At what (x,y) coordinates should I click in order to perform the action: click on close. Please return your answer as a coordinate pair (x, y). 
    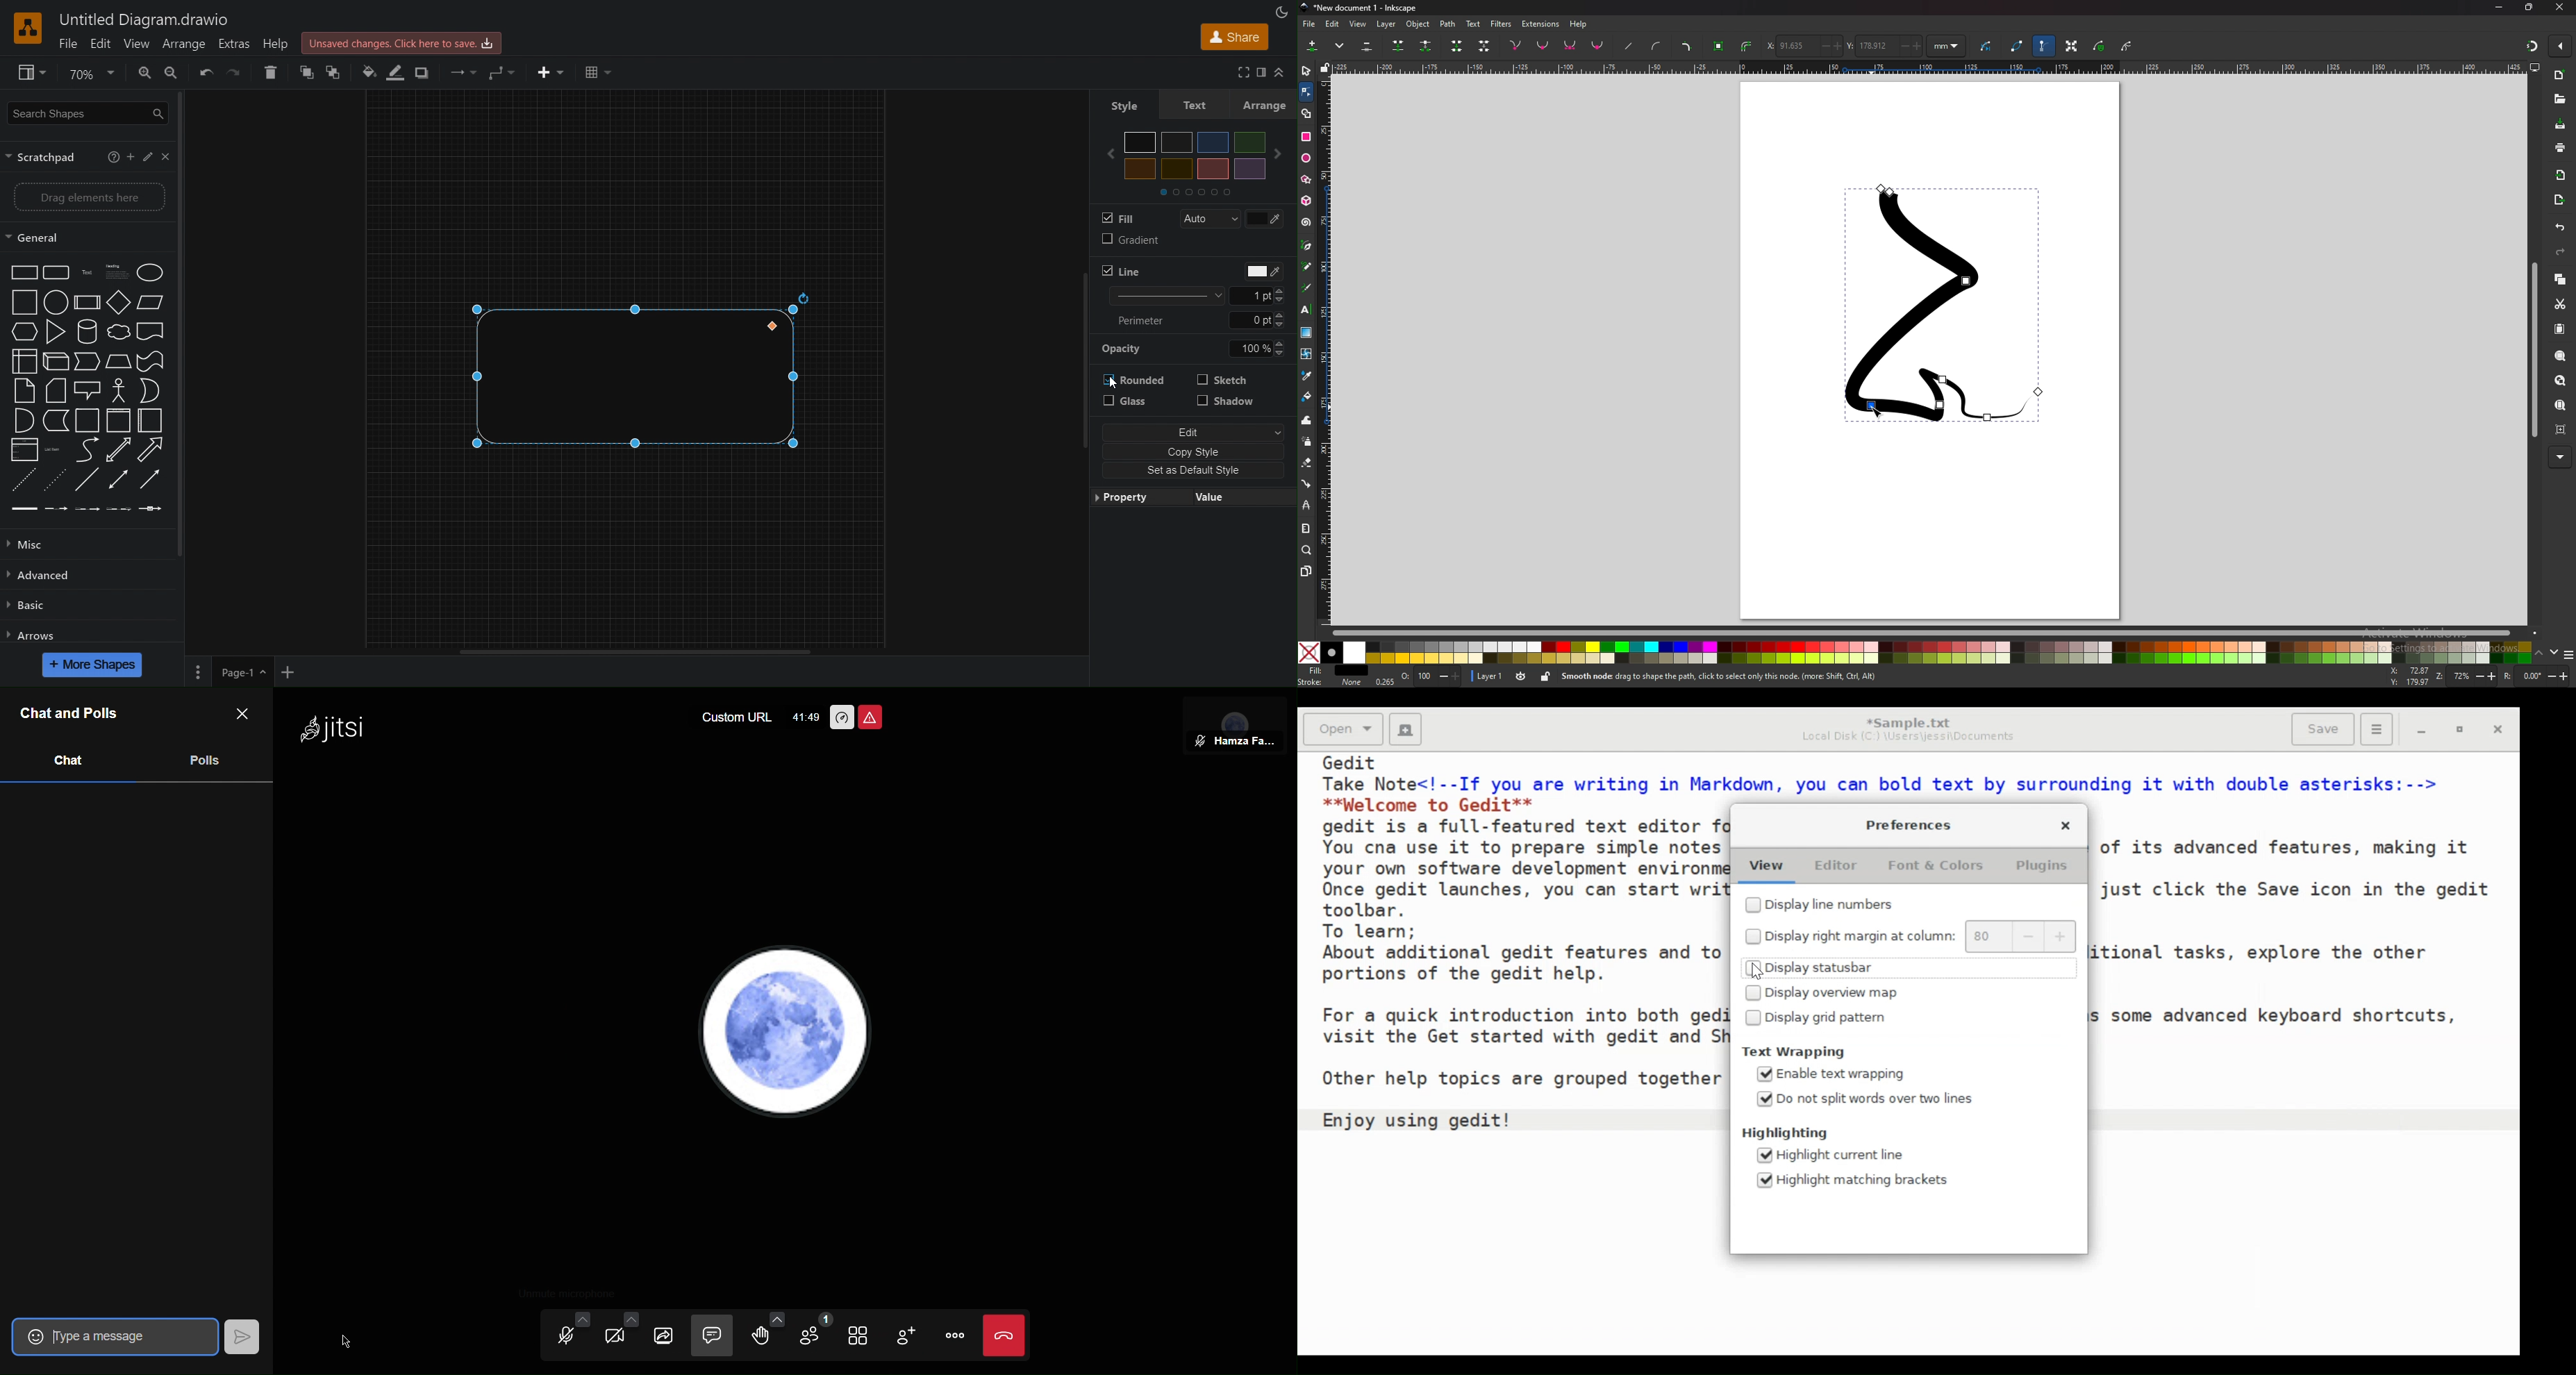
    Looking at the image, I should click on (168, 156).